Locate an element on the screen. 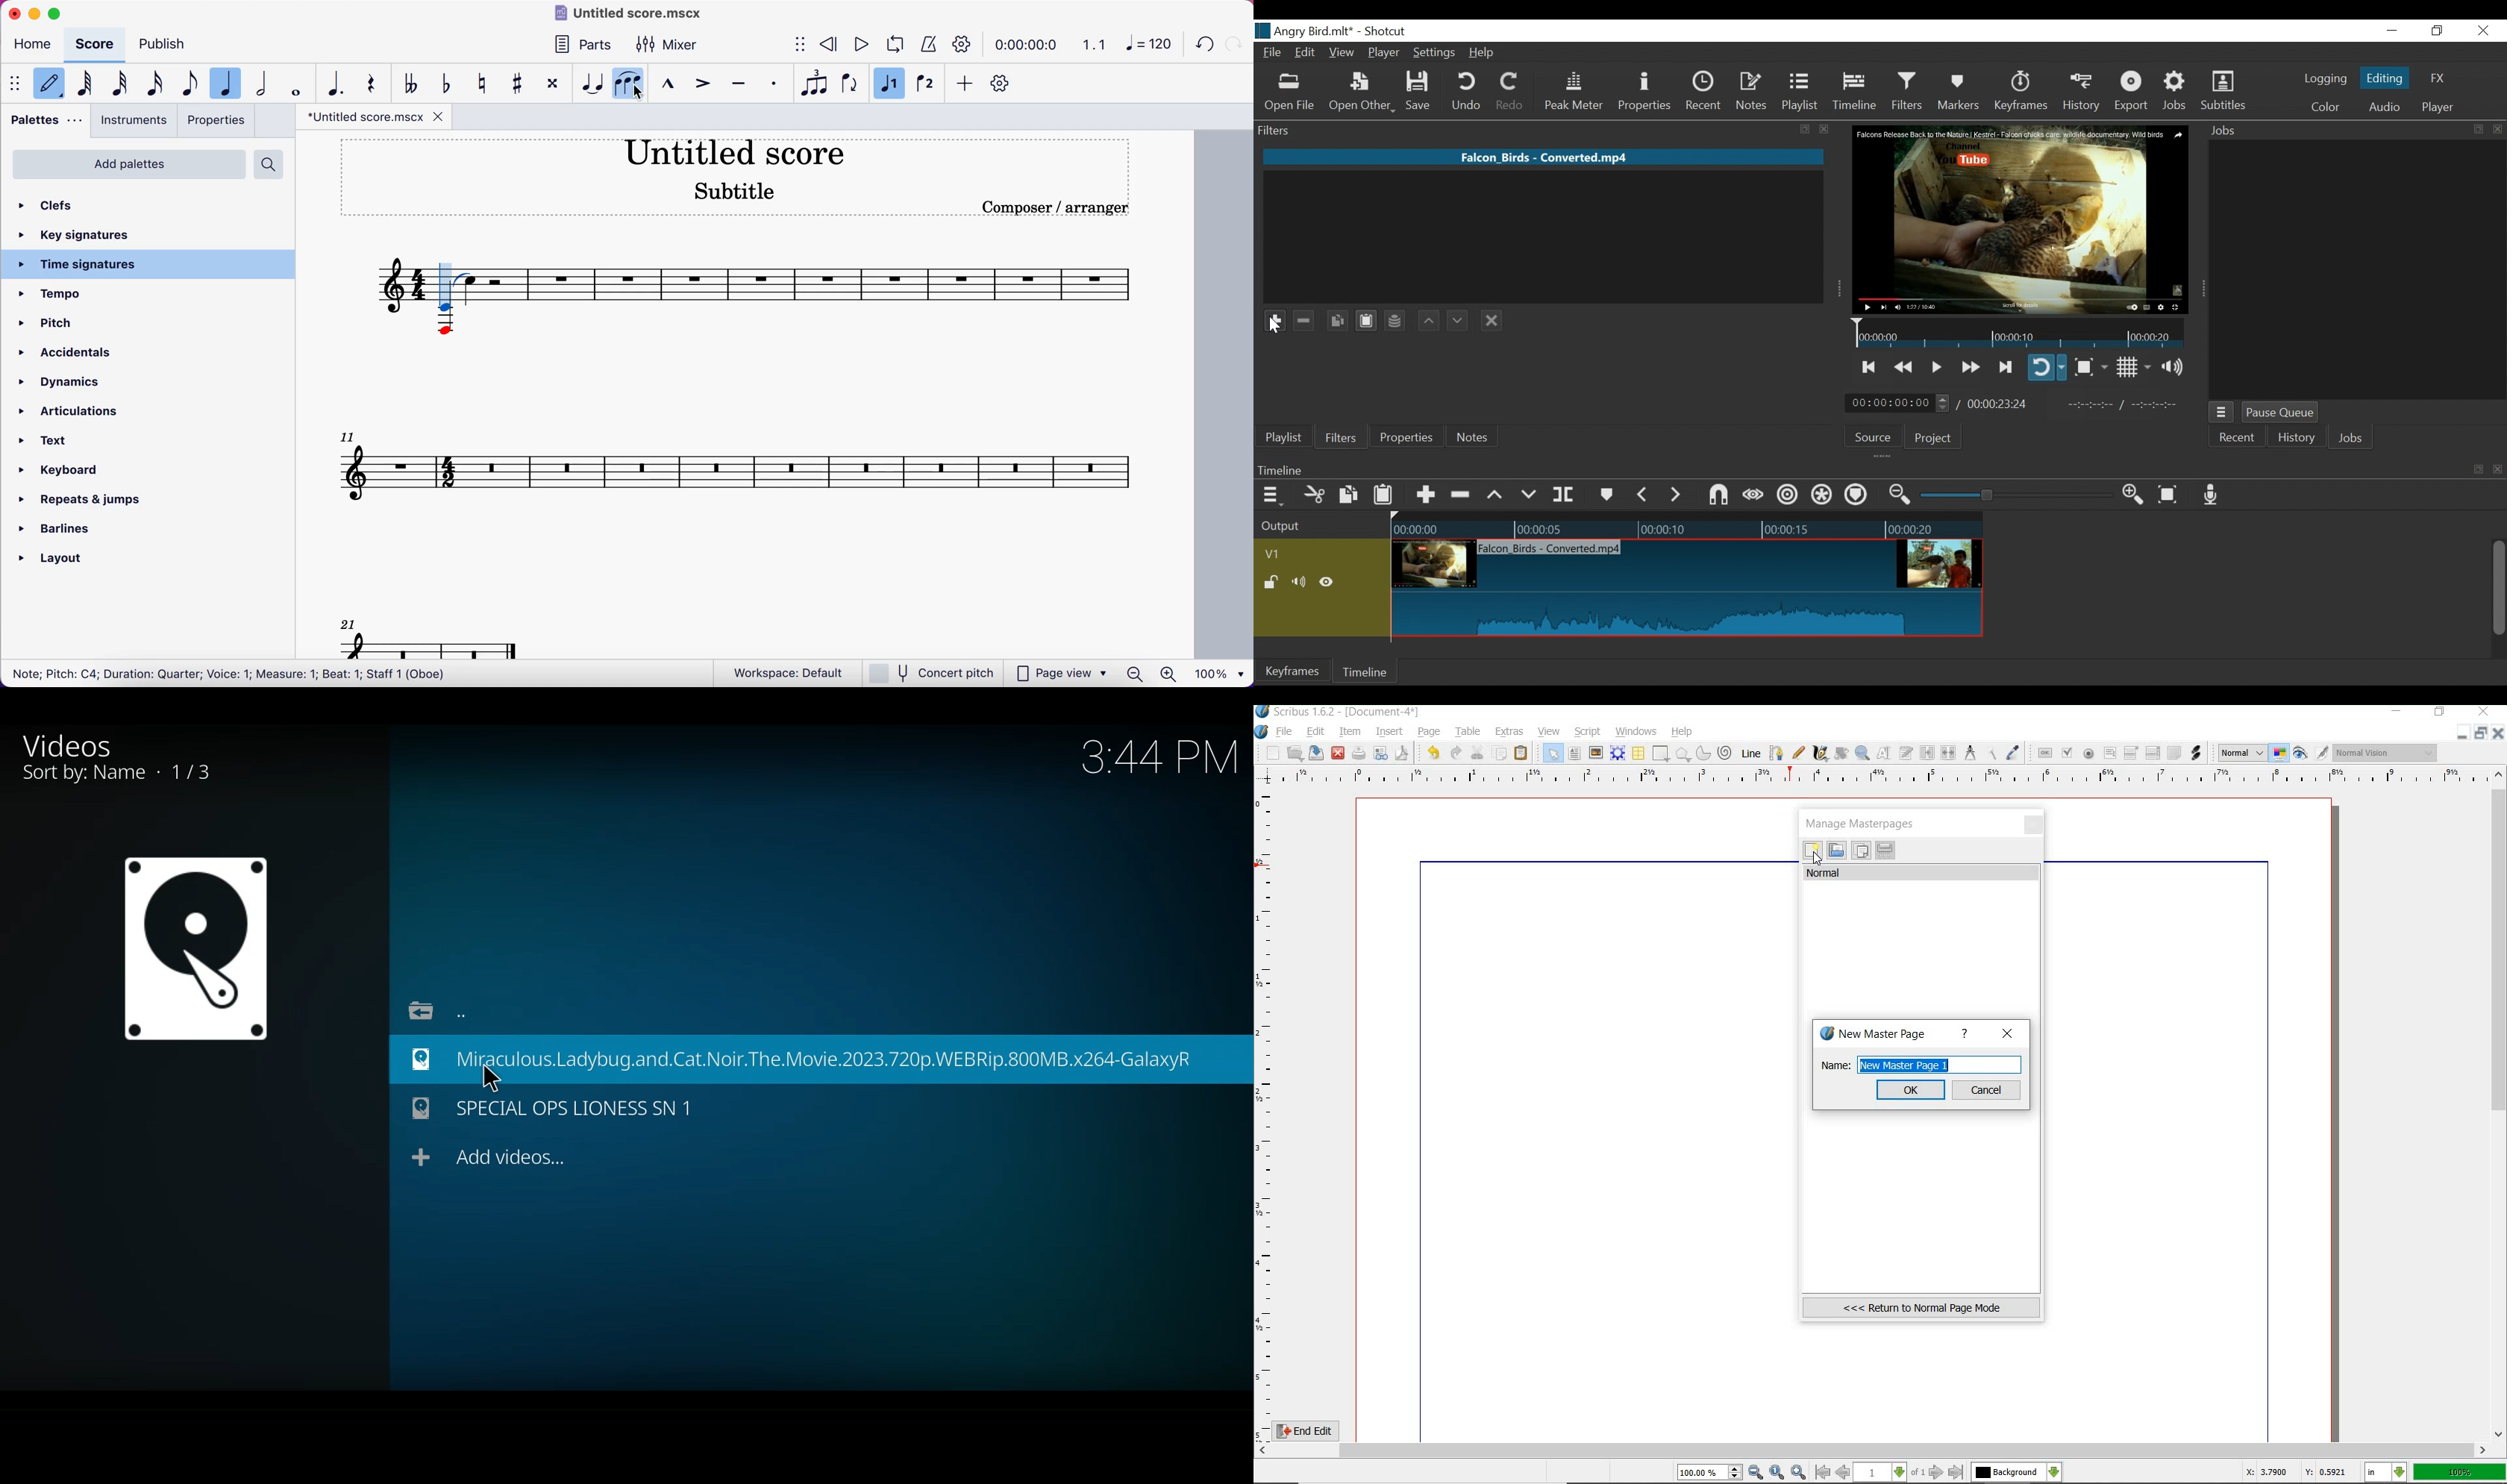 Image resolution: width=2520 pixels, height=1484 pixels. new is located at coordinates (1268, 753).